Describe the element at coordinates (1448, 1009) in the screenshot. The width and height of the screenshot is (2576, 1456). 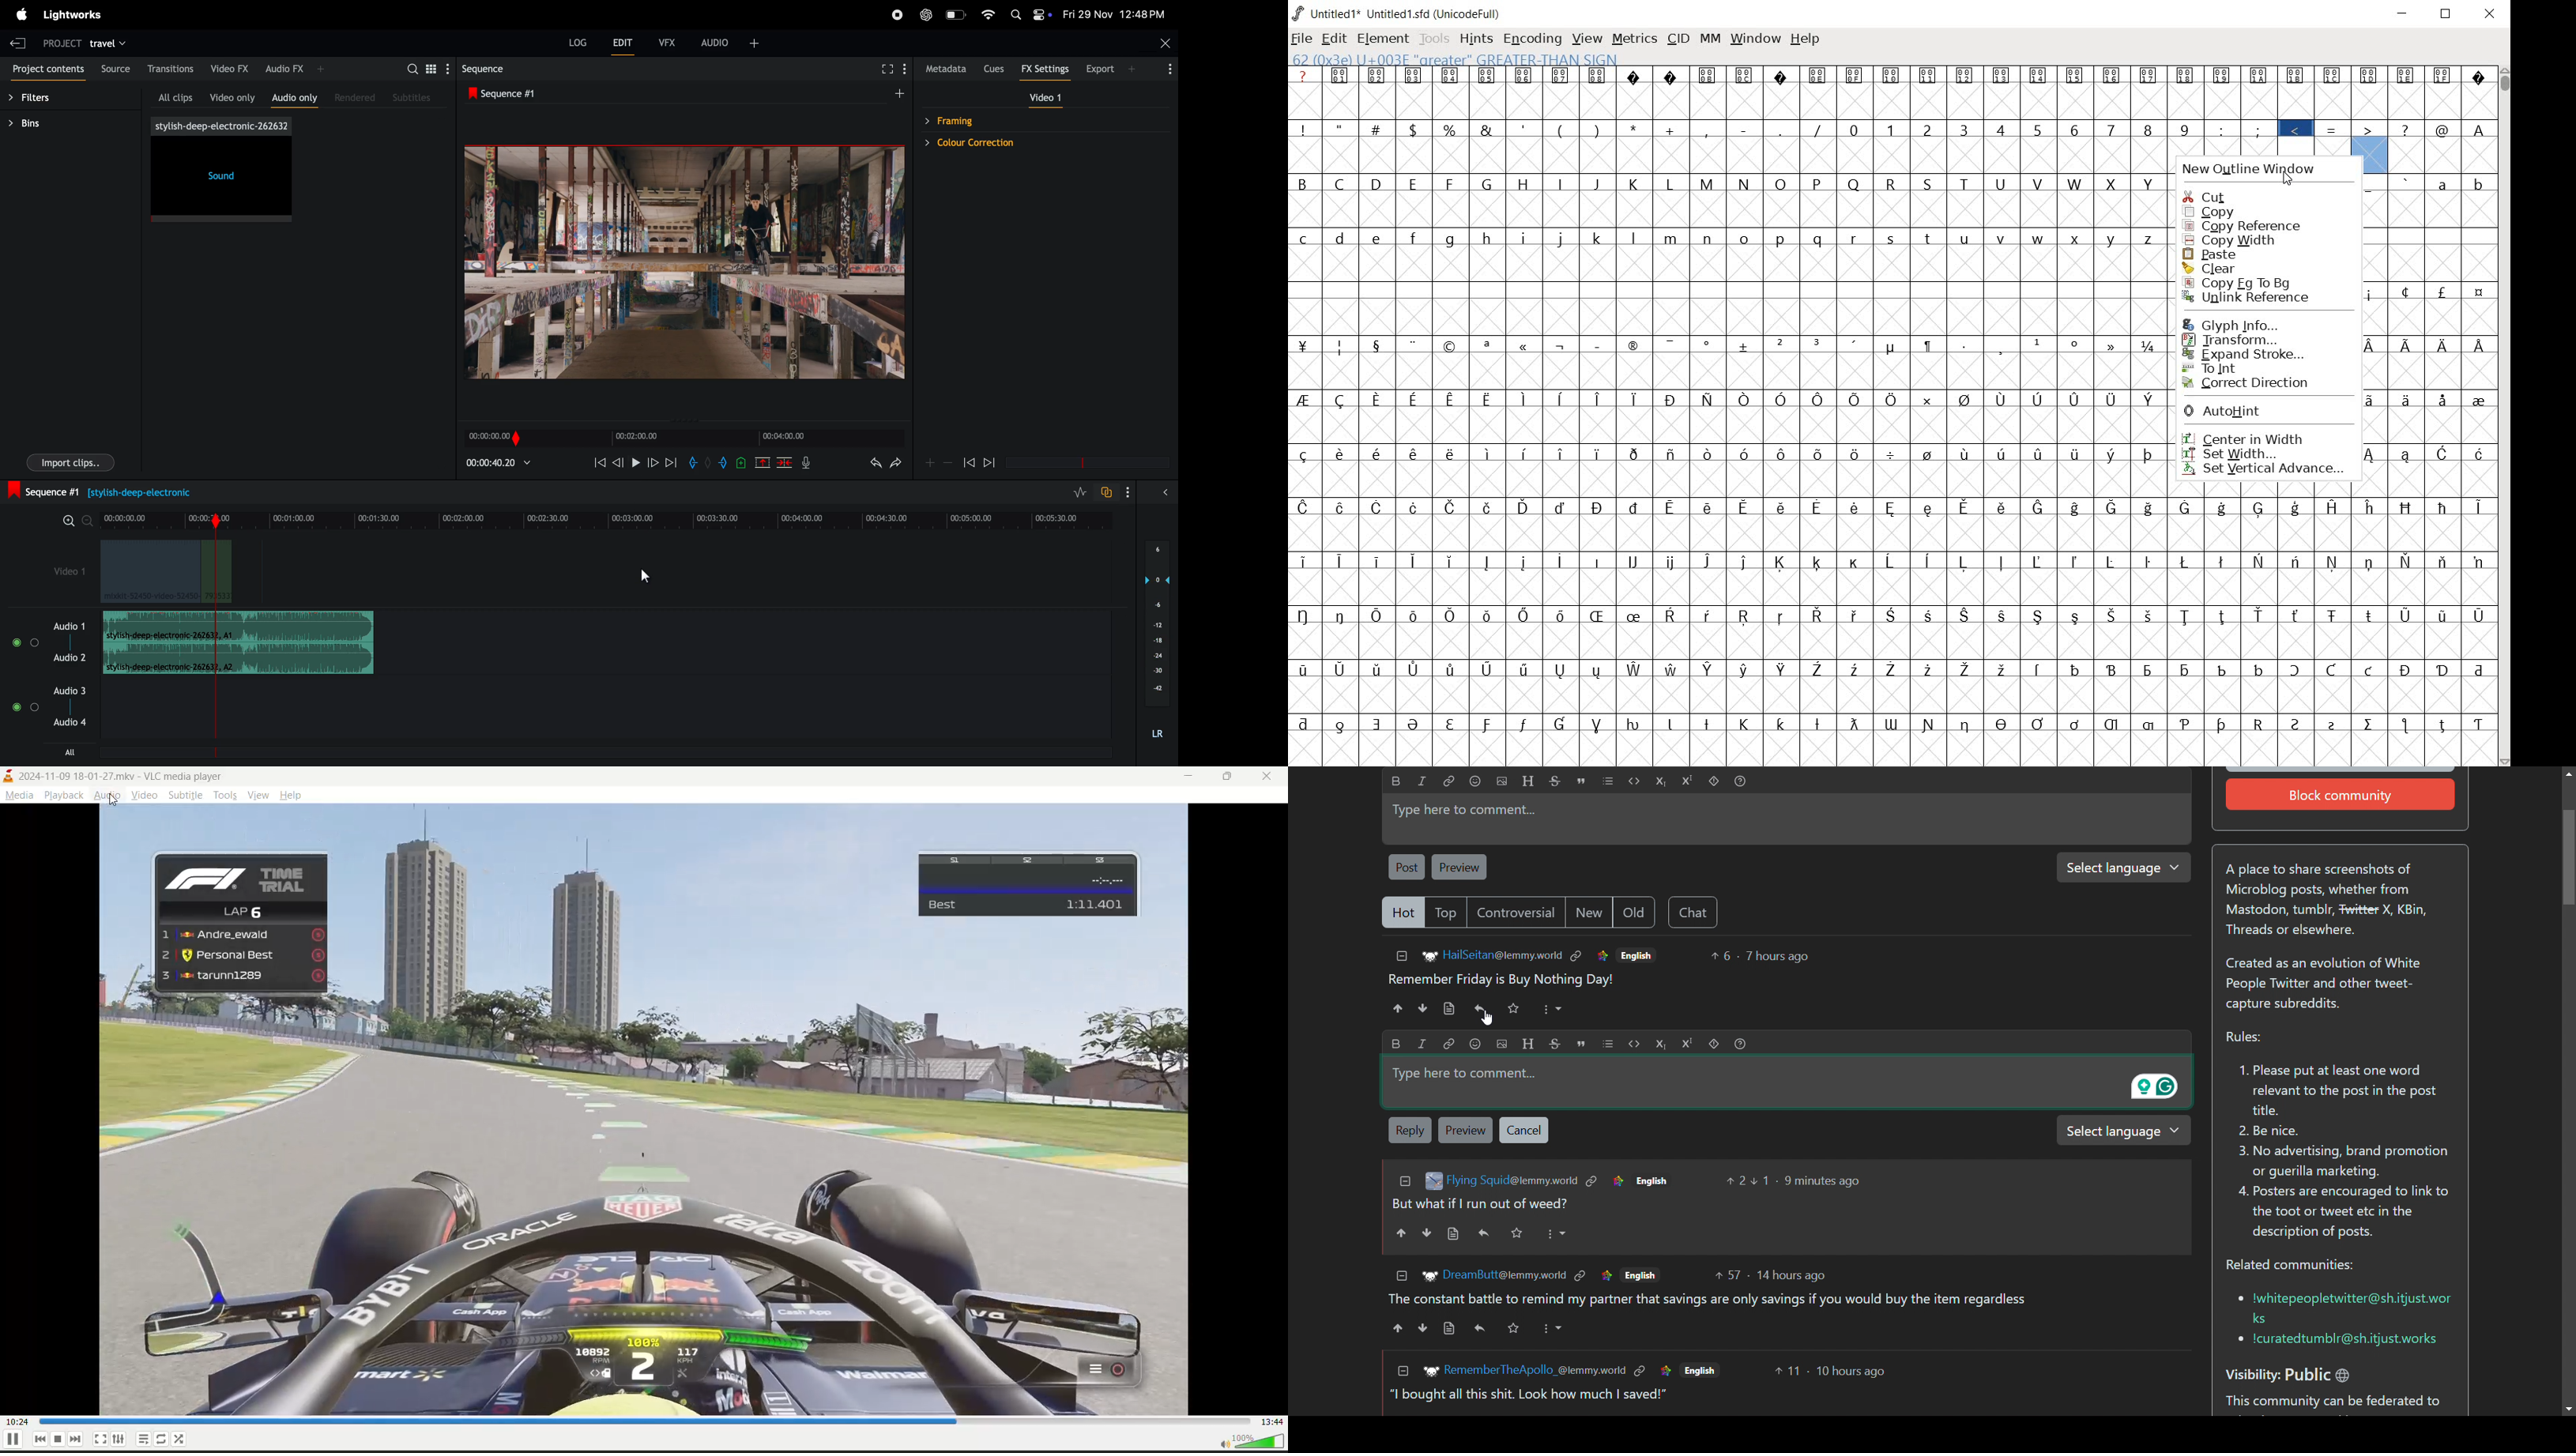
I see `view source` at that location.